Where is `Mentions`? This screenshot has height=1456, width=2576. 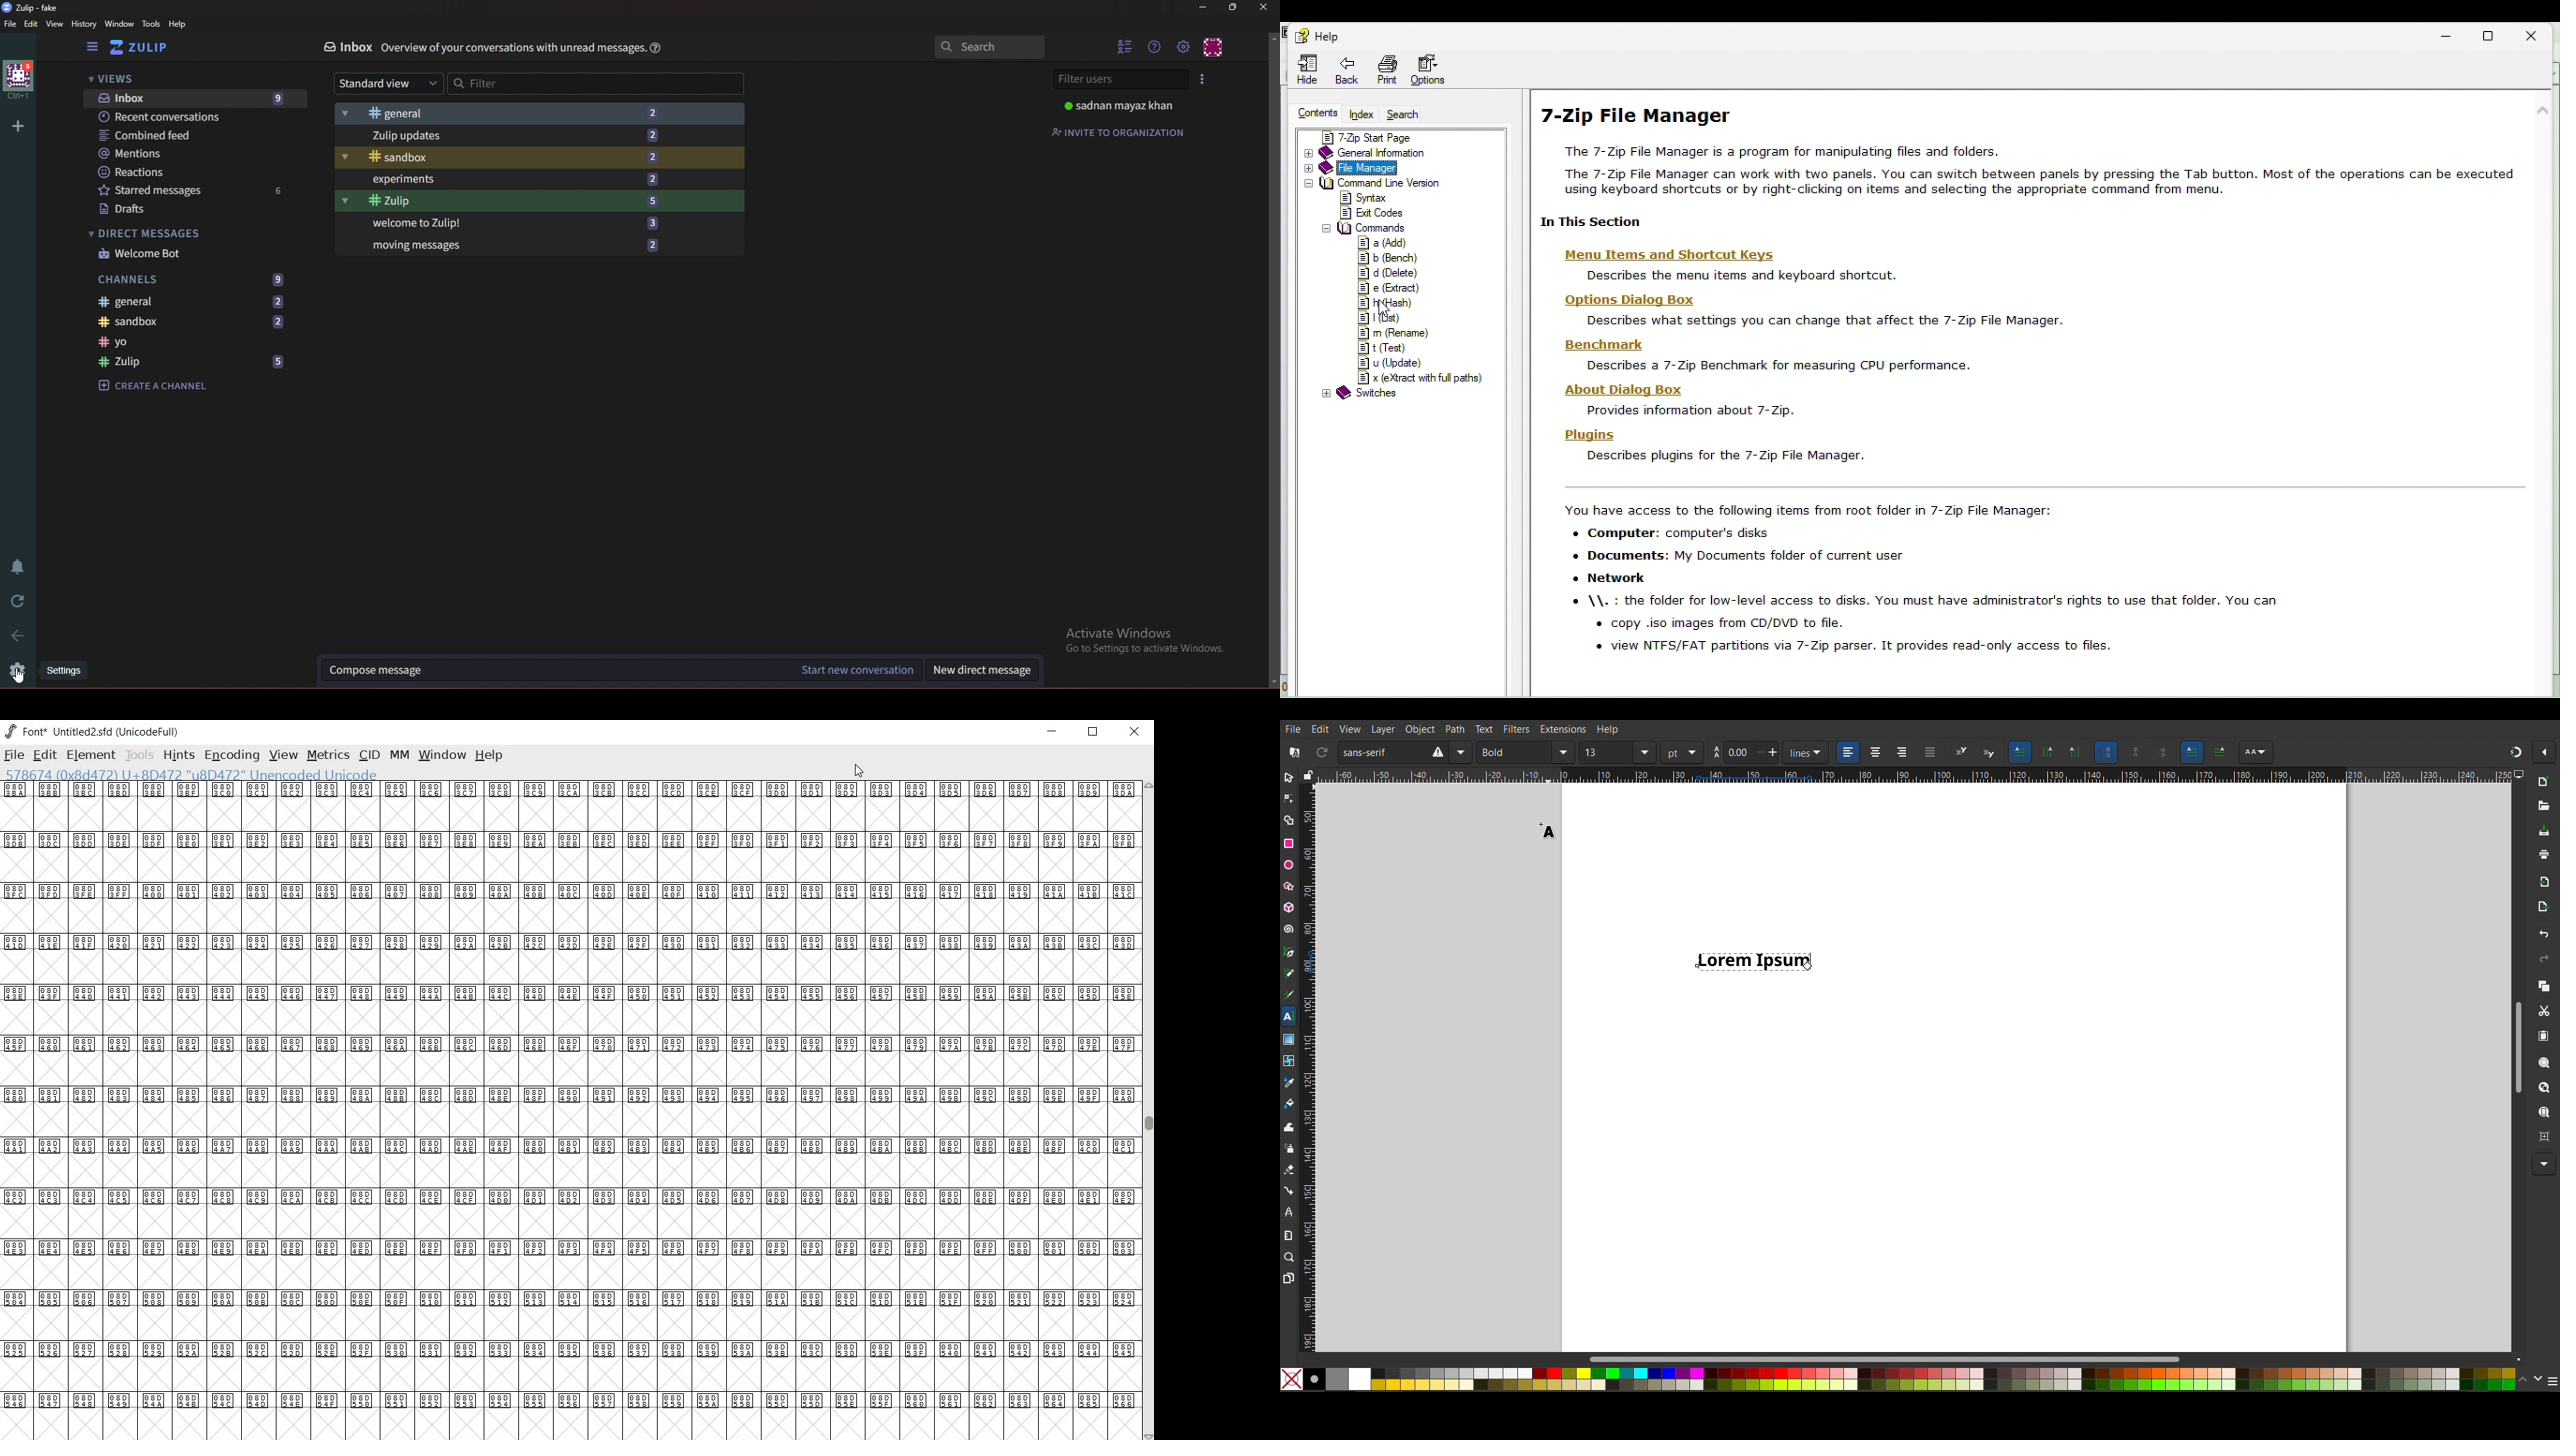
Mentions is located at coordinates (175, 153).